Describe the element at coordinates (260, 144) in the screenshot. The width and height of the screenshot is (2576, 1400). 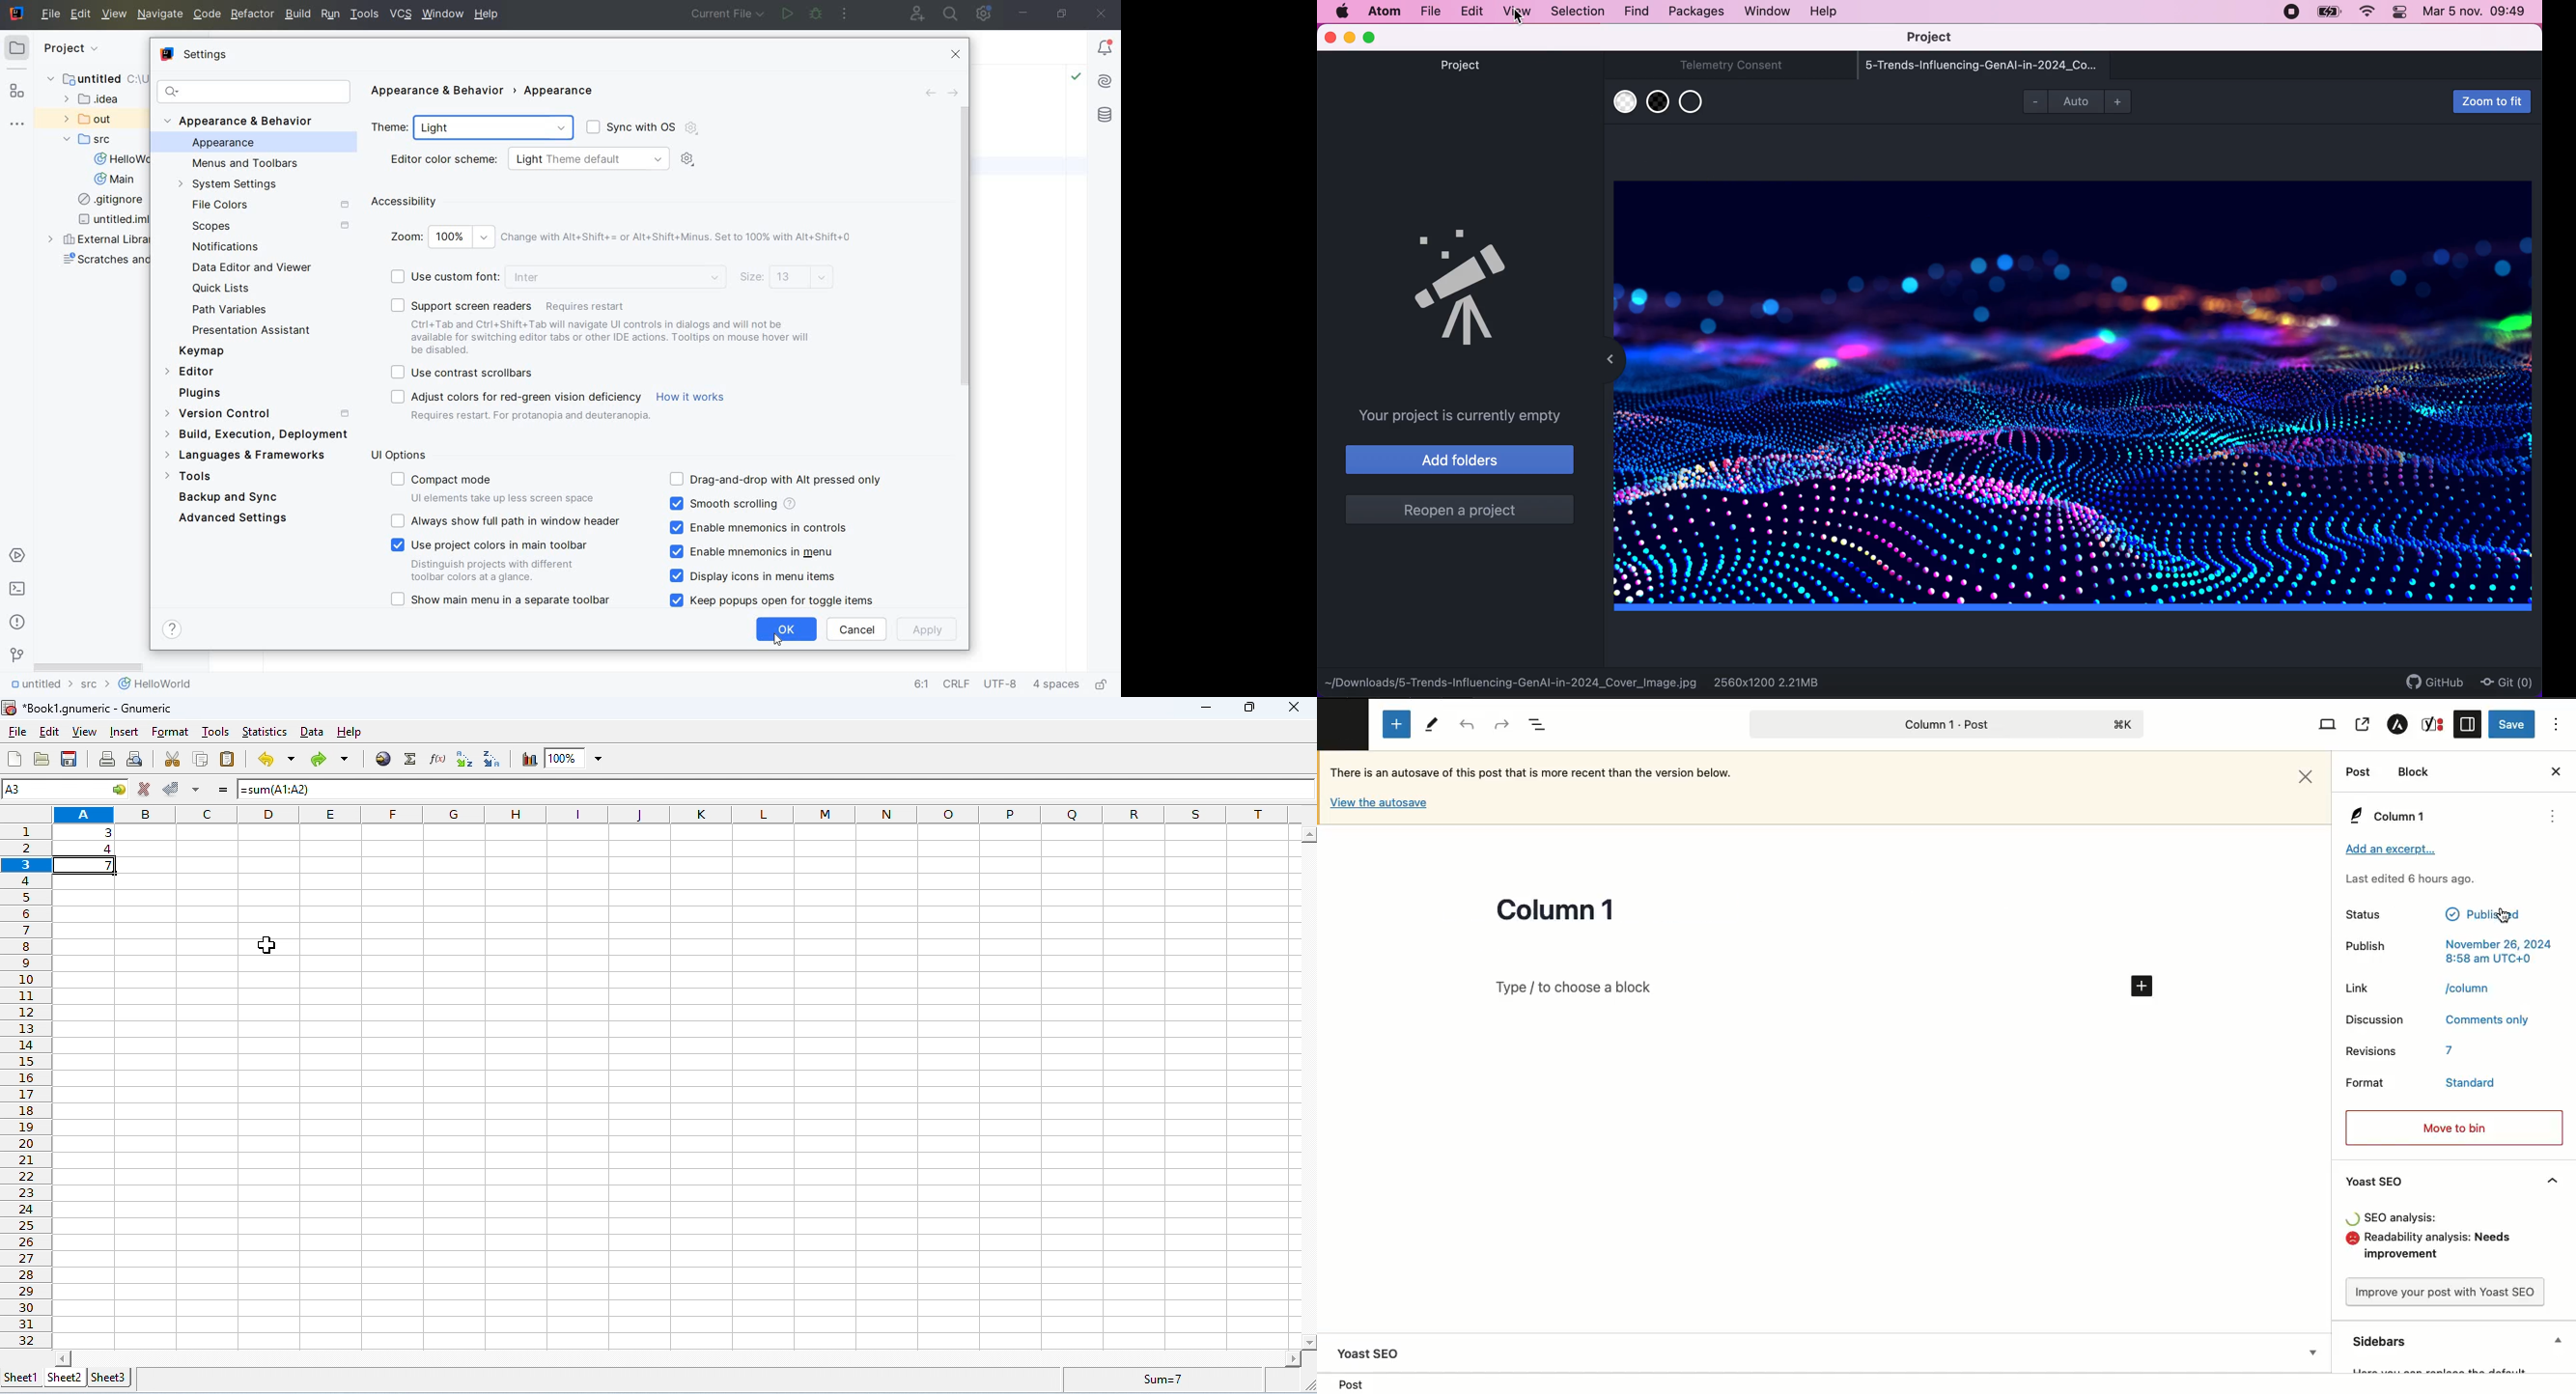
I see `APPEARANCE(selected)` at that location.